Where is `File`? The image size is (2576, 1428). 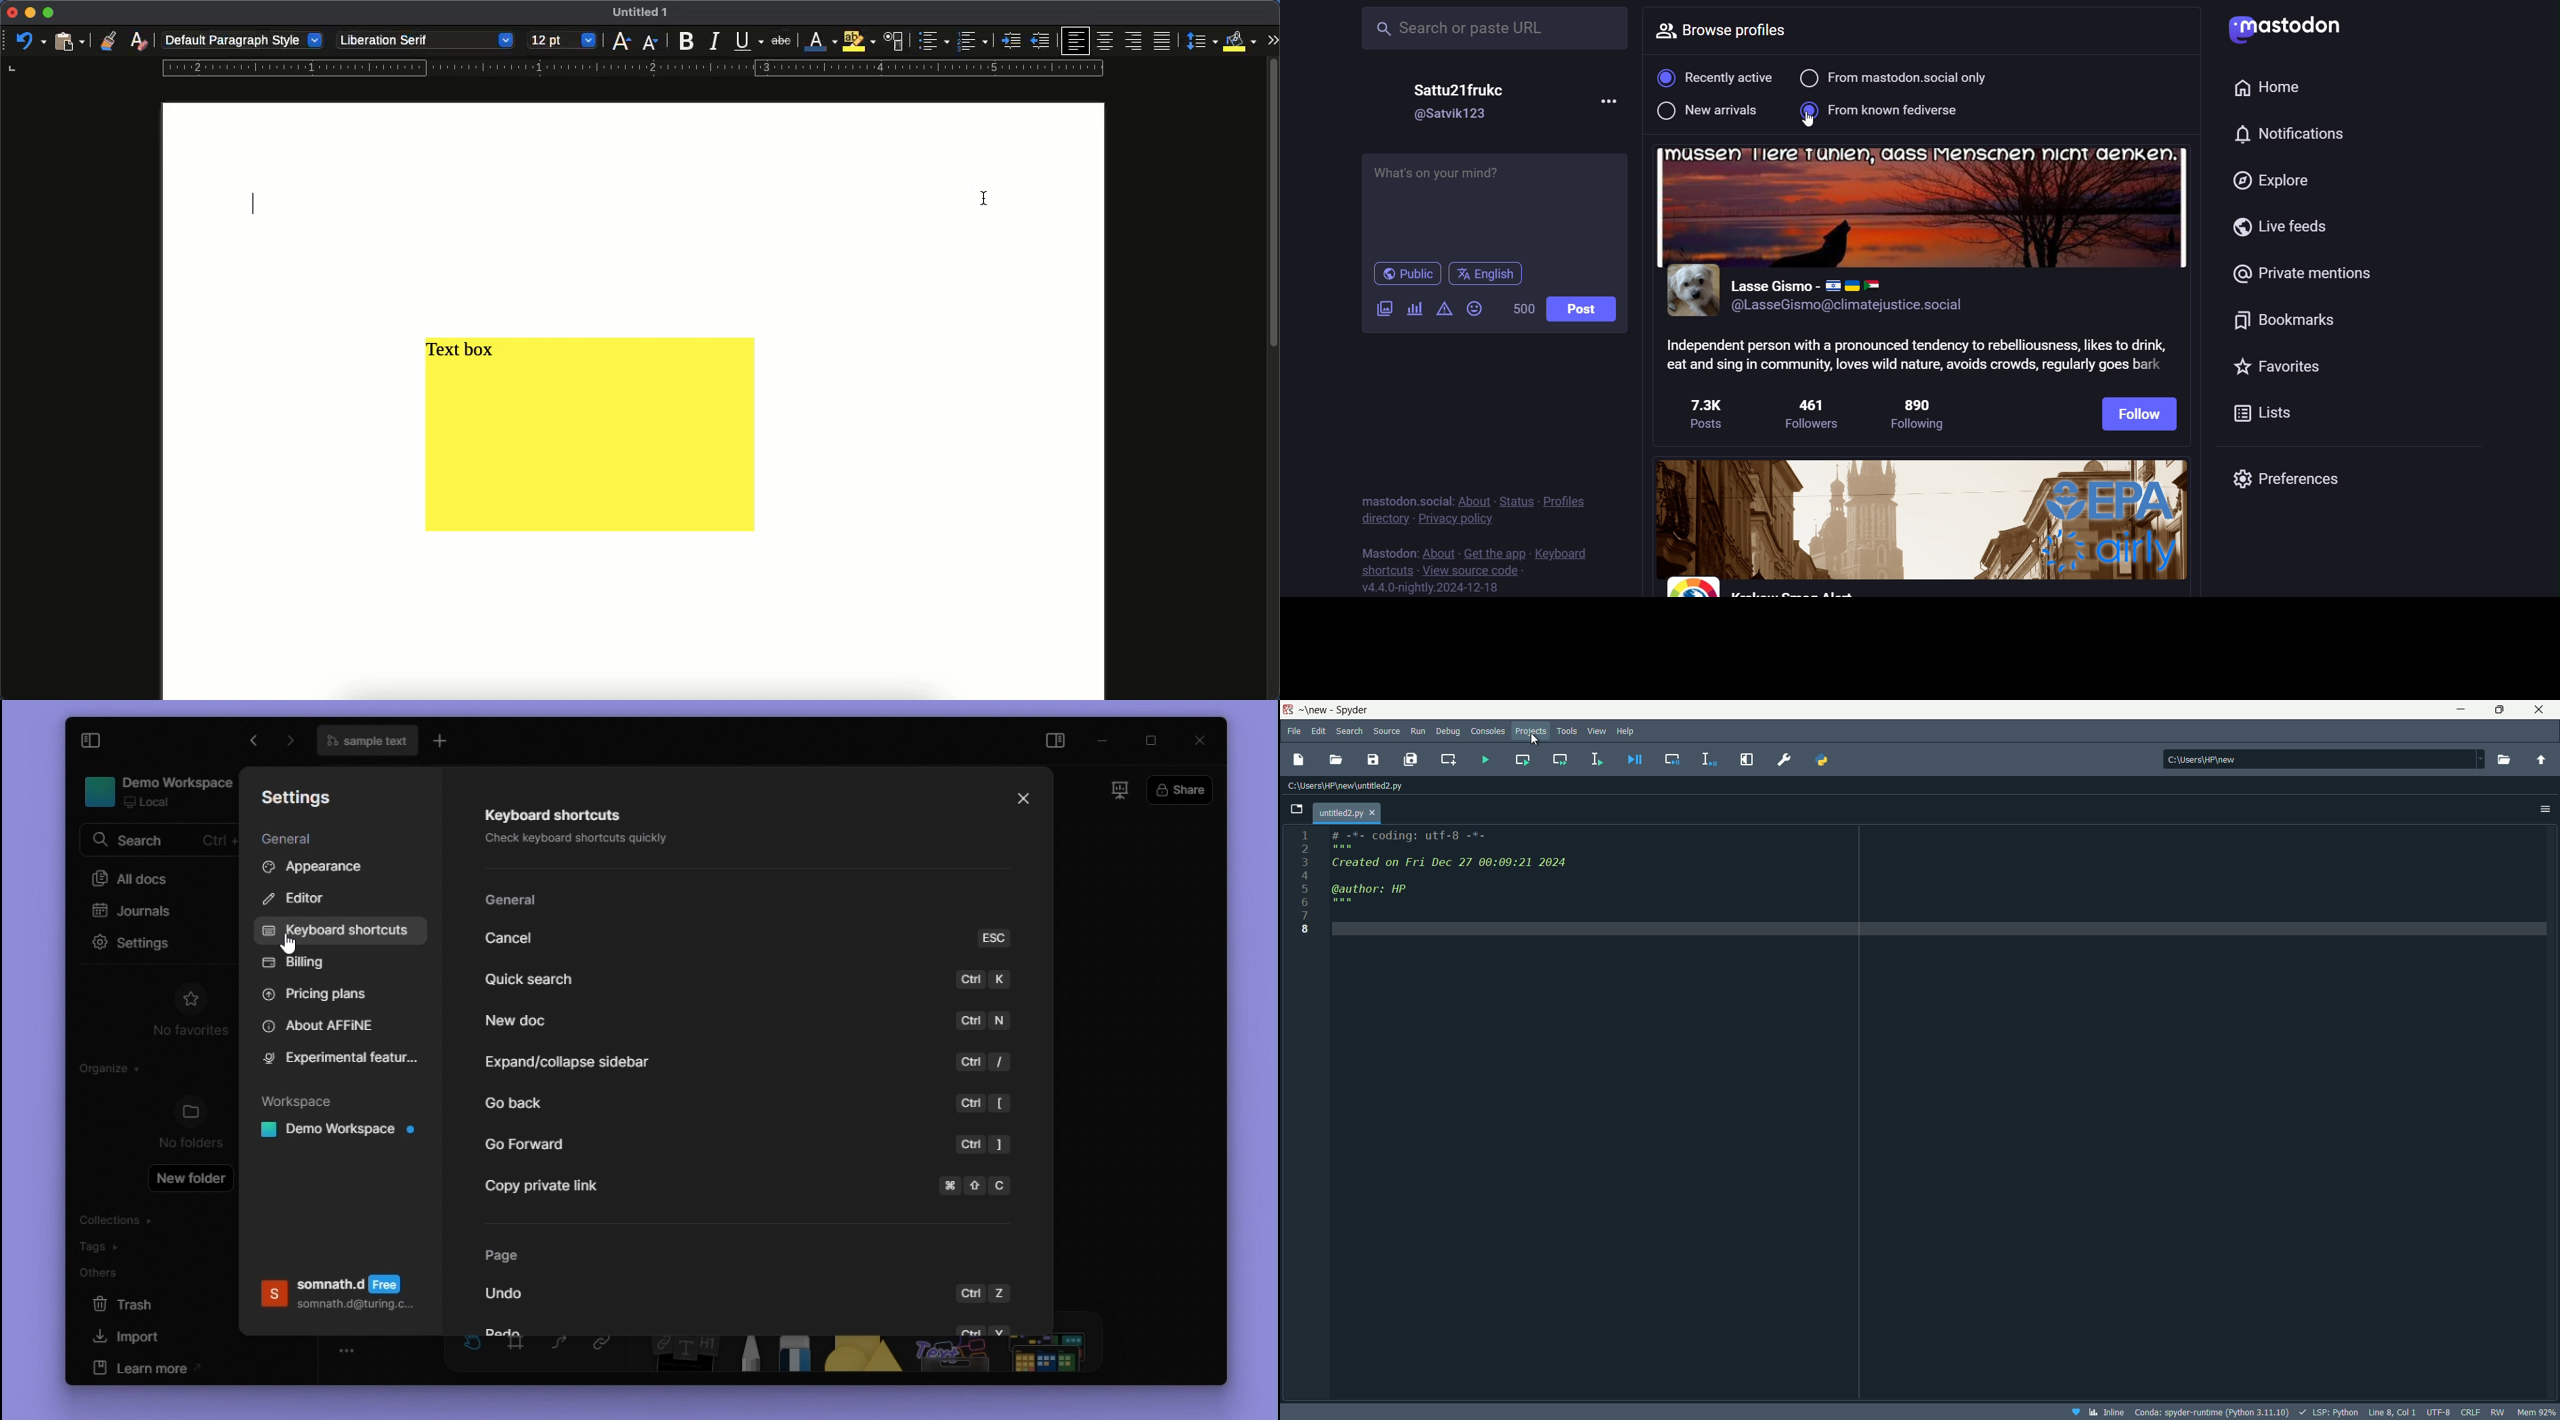
File is located at coordinates (1295, 730).